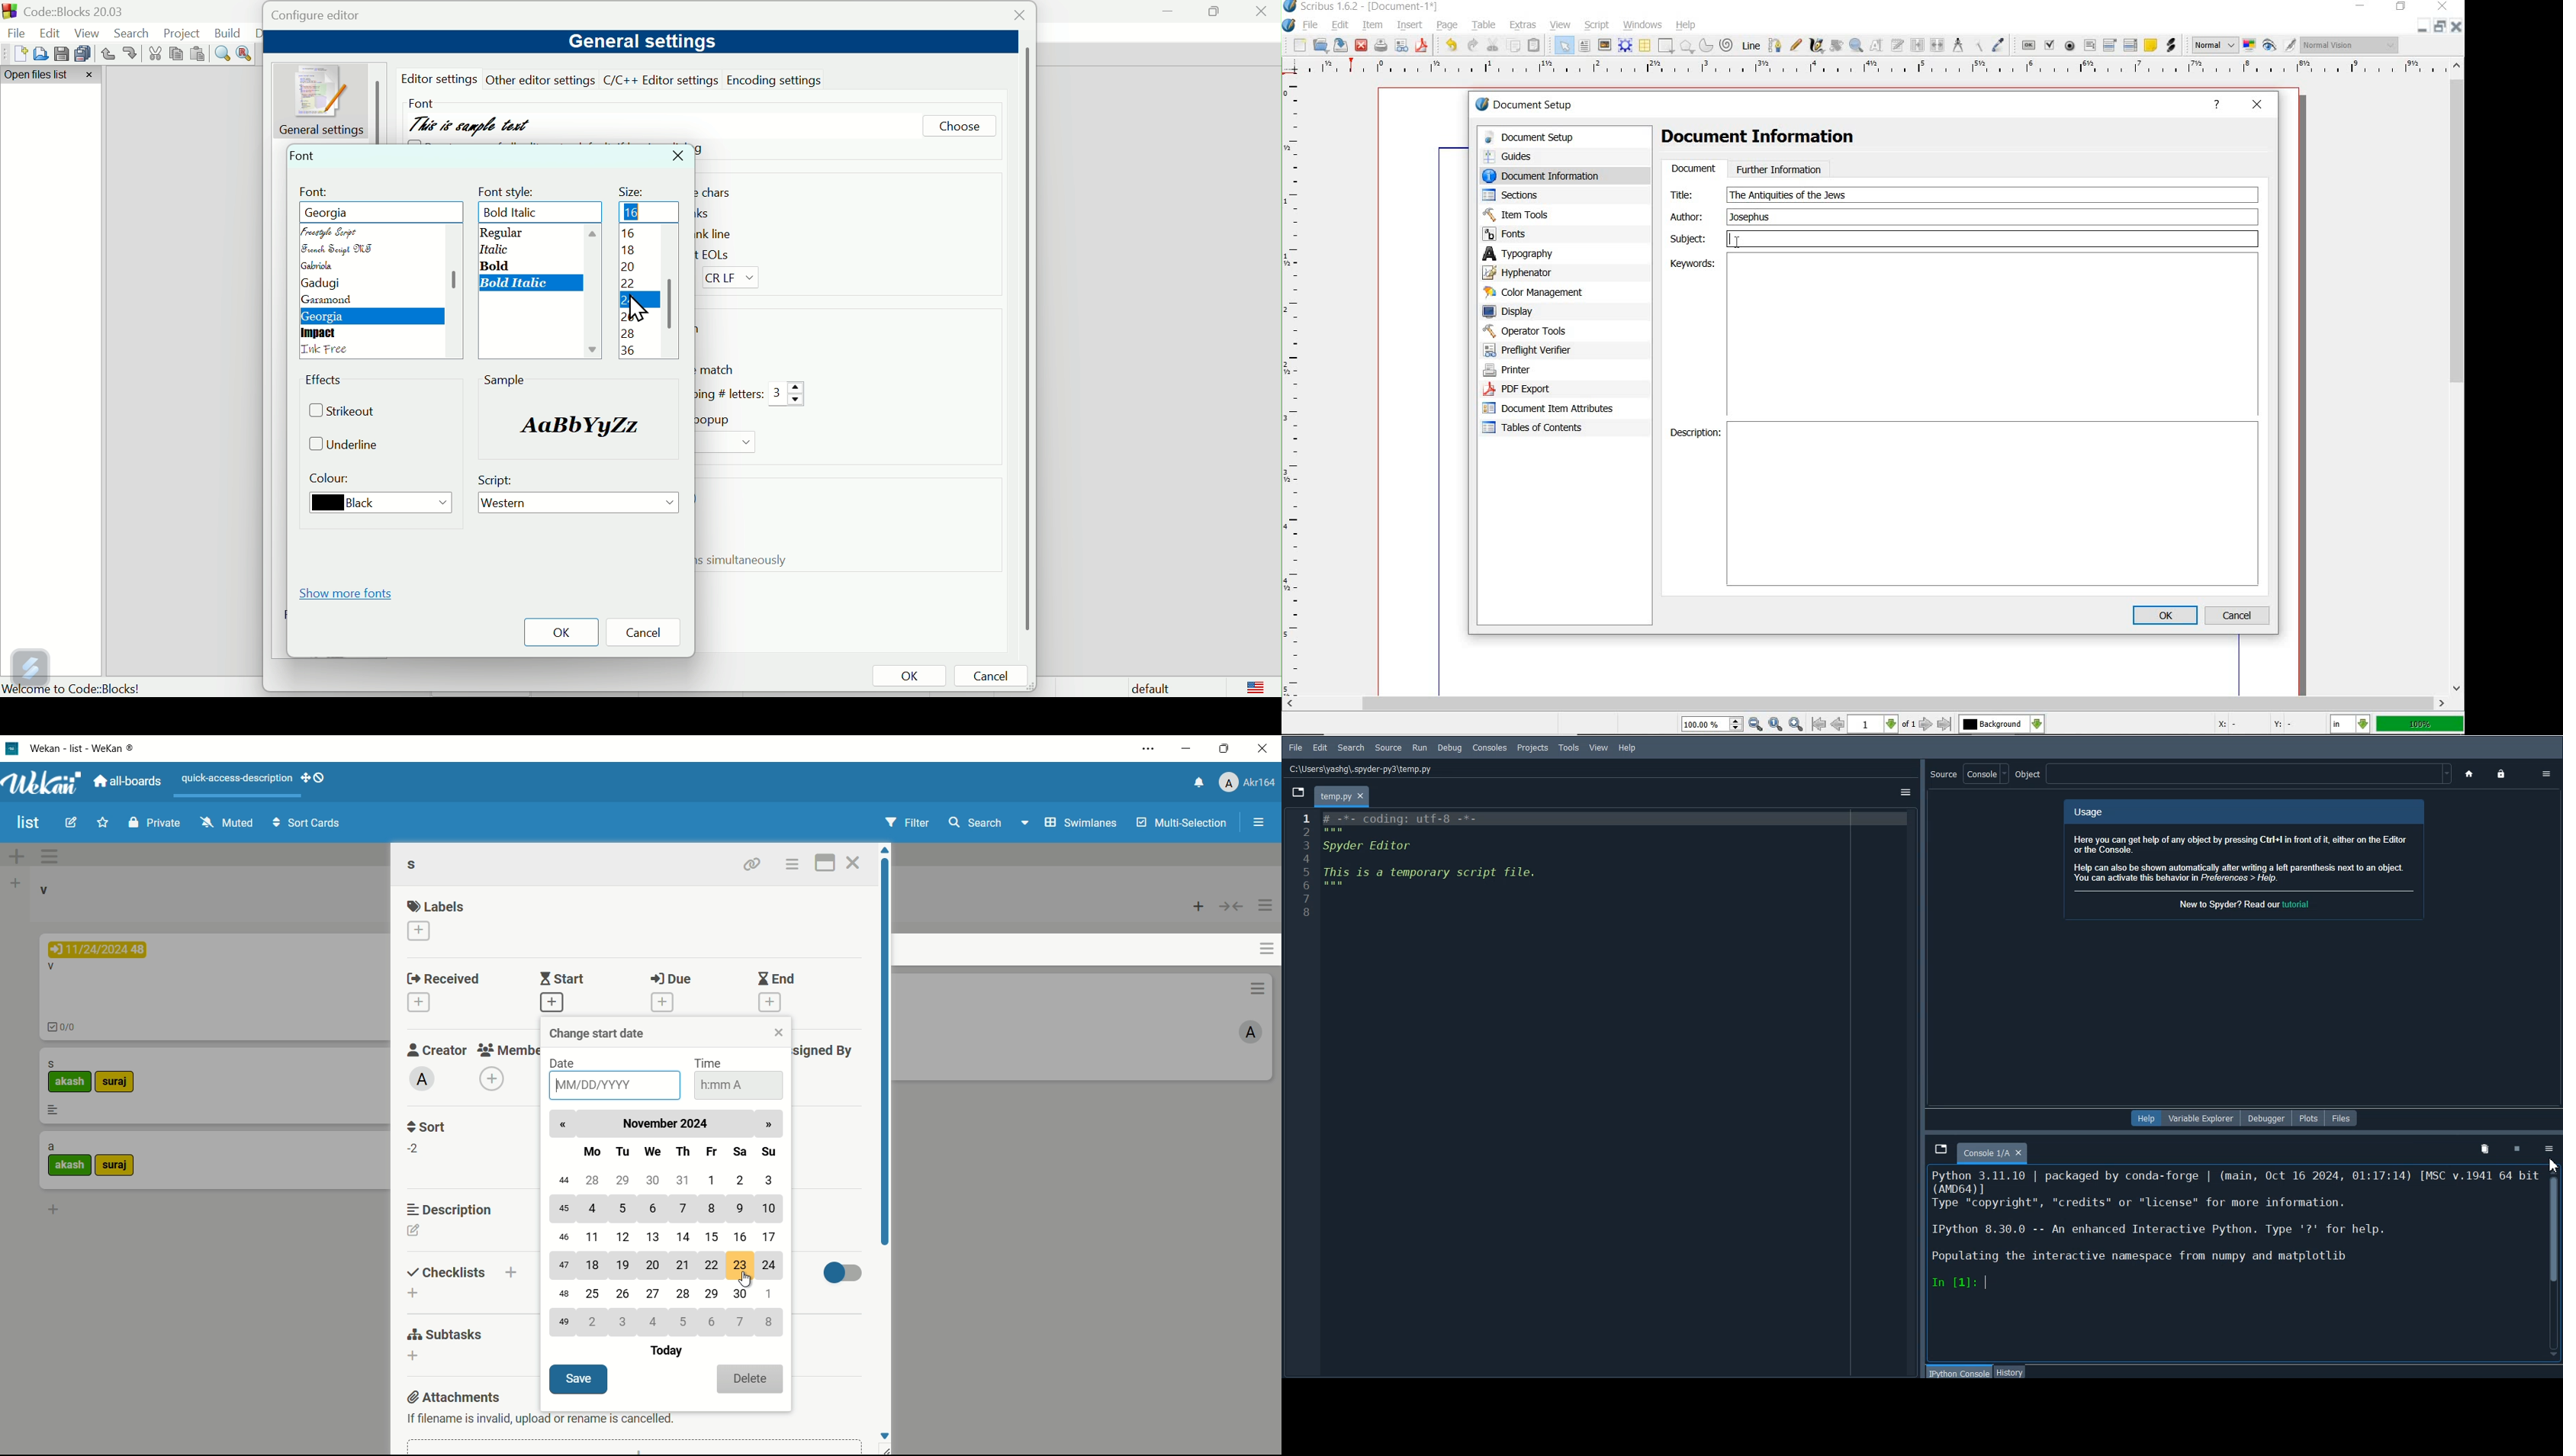 The width and height of the screenshot is (2576, 1456). What do you see at coordinates (1553, 137) in the screenshot?
I see `document setup` at bounding box center [1553, 137].